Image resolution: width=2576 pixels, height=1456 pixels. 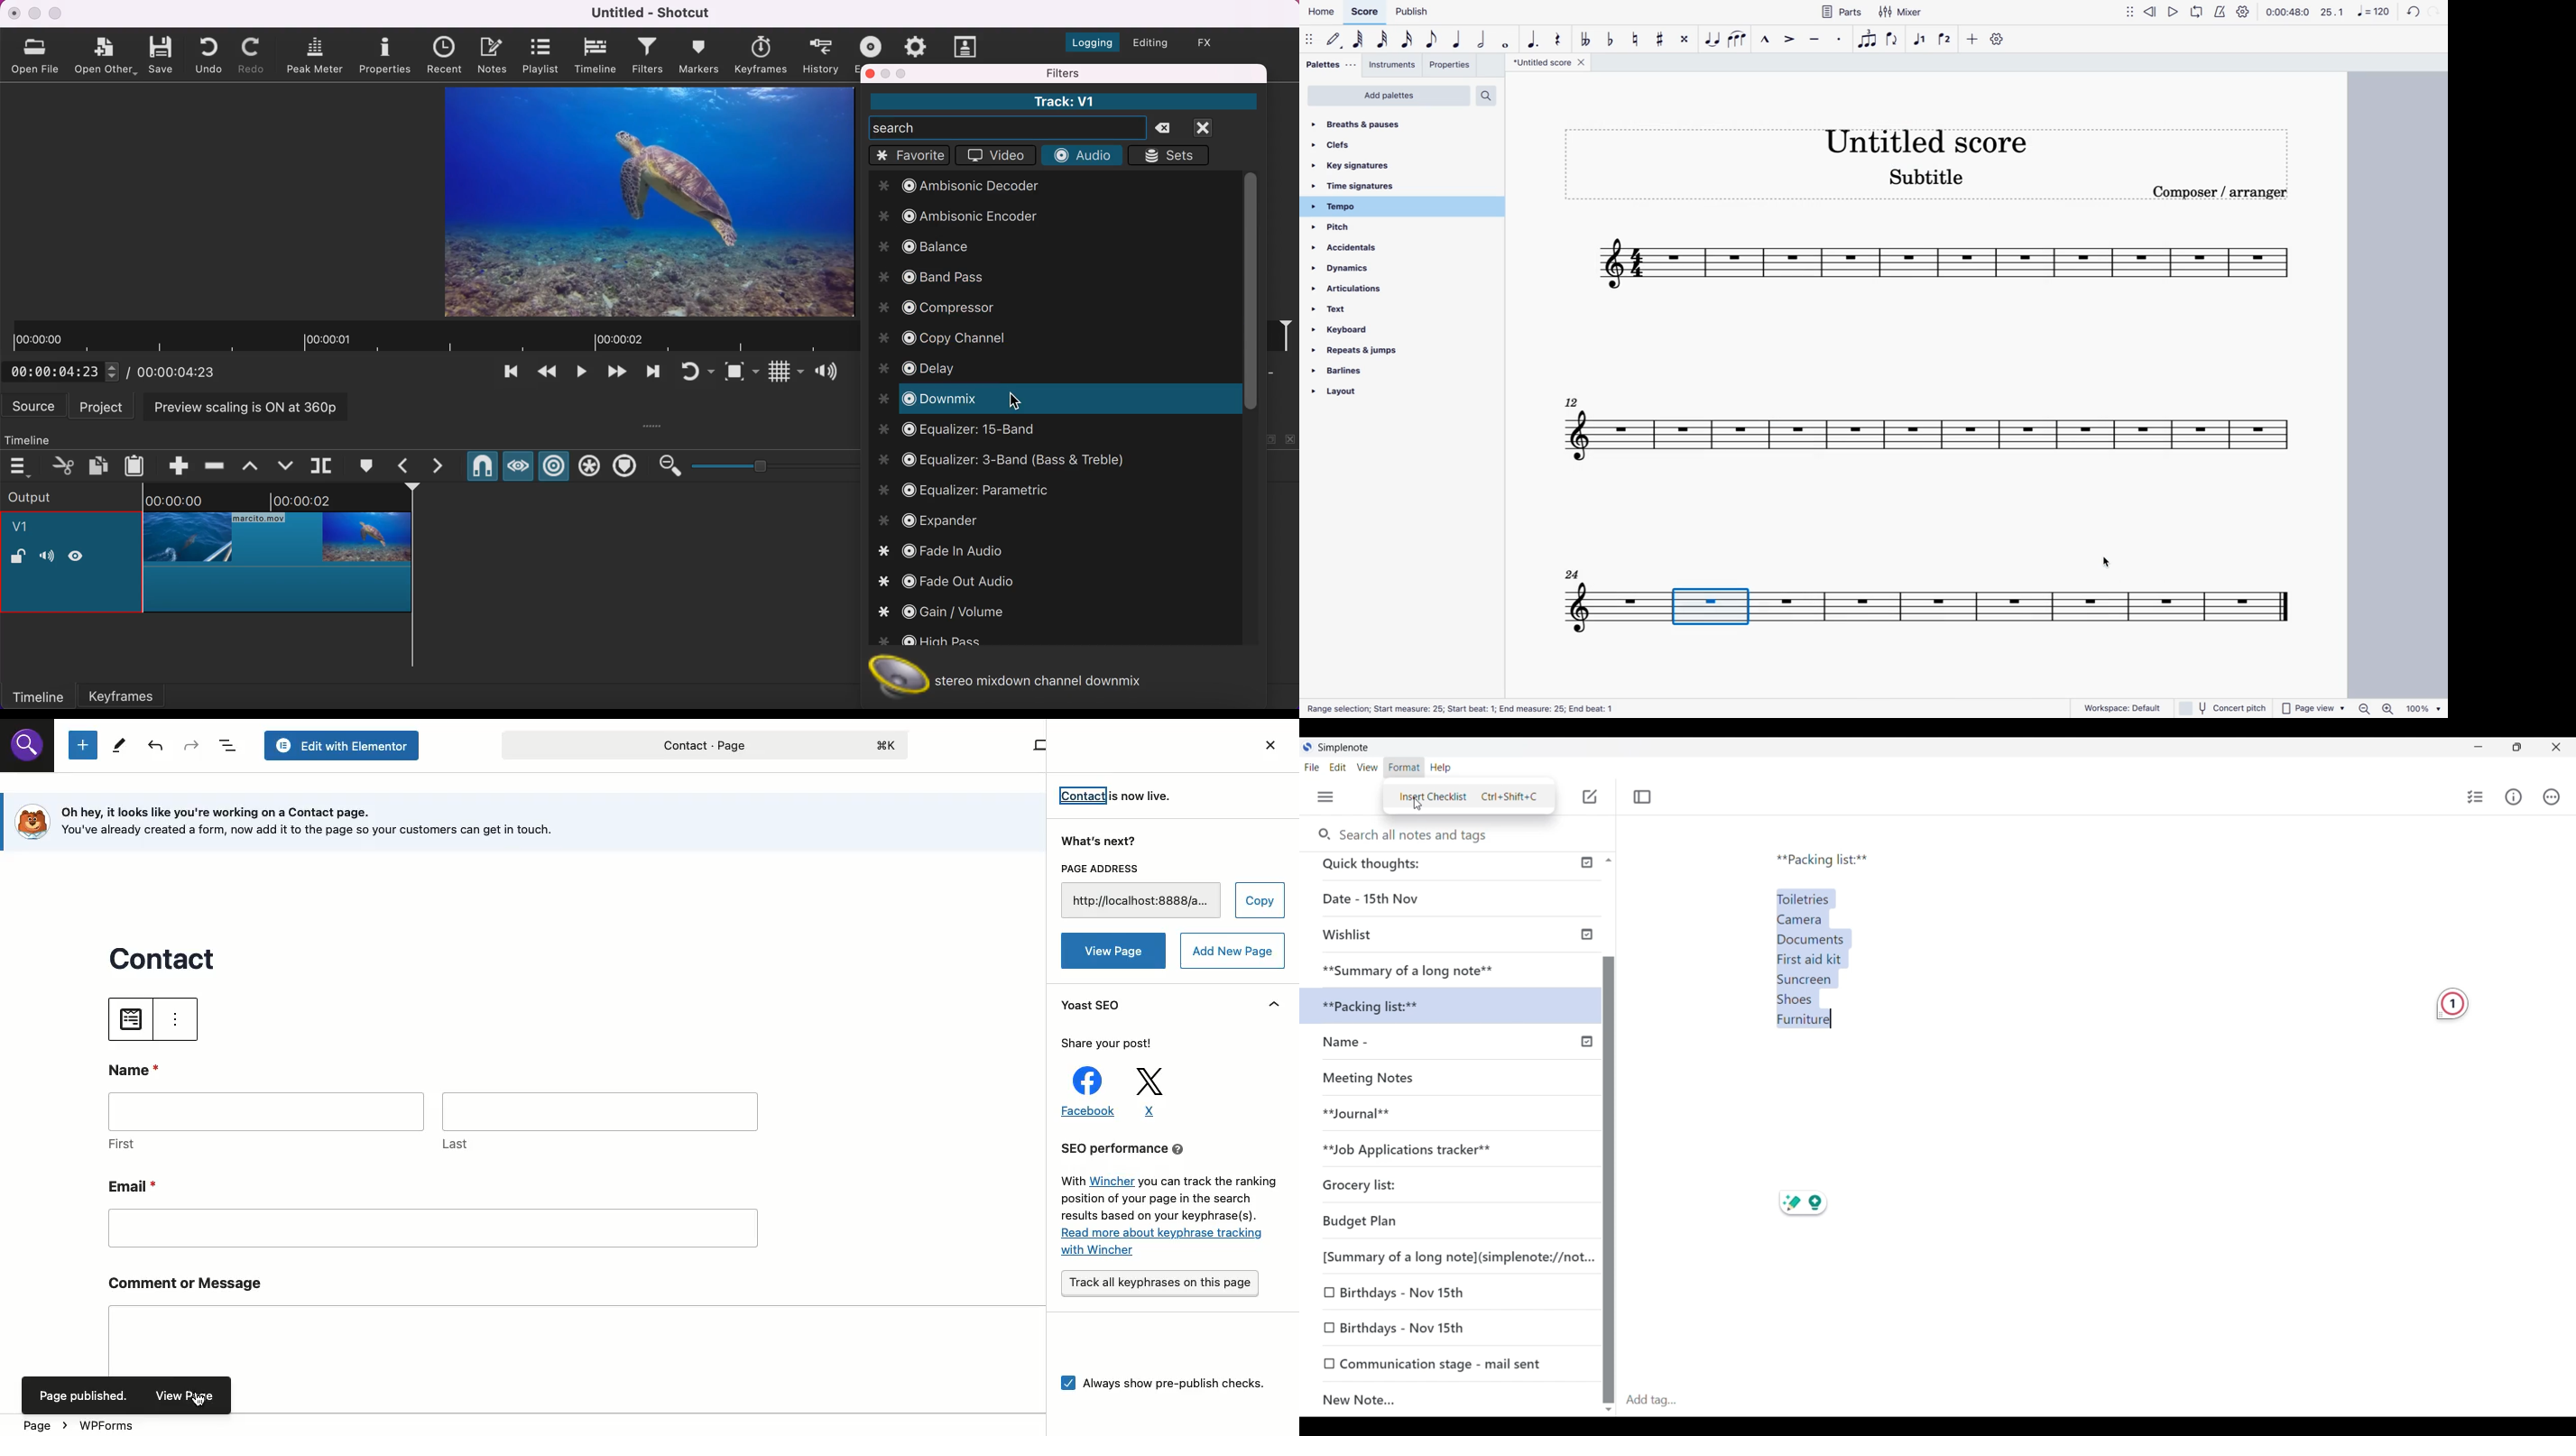 I want to click on Text selected, so click(x=1823, y=954).